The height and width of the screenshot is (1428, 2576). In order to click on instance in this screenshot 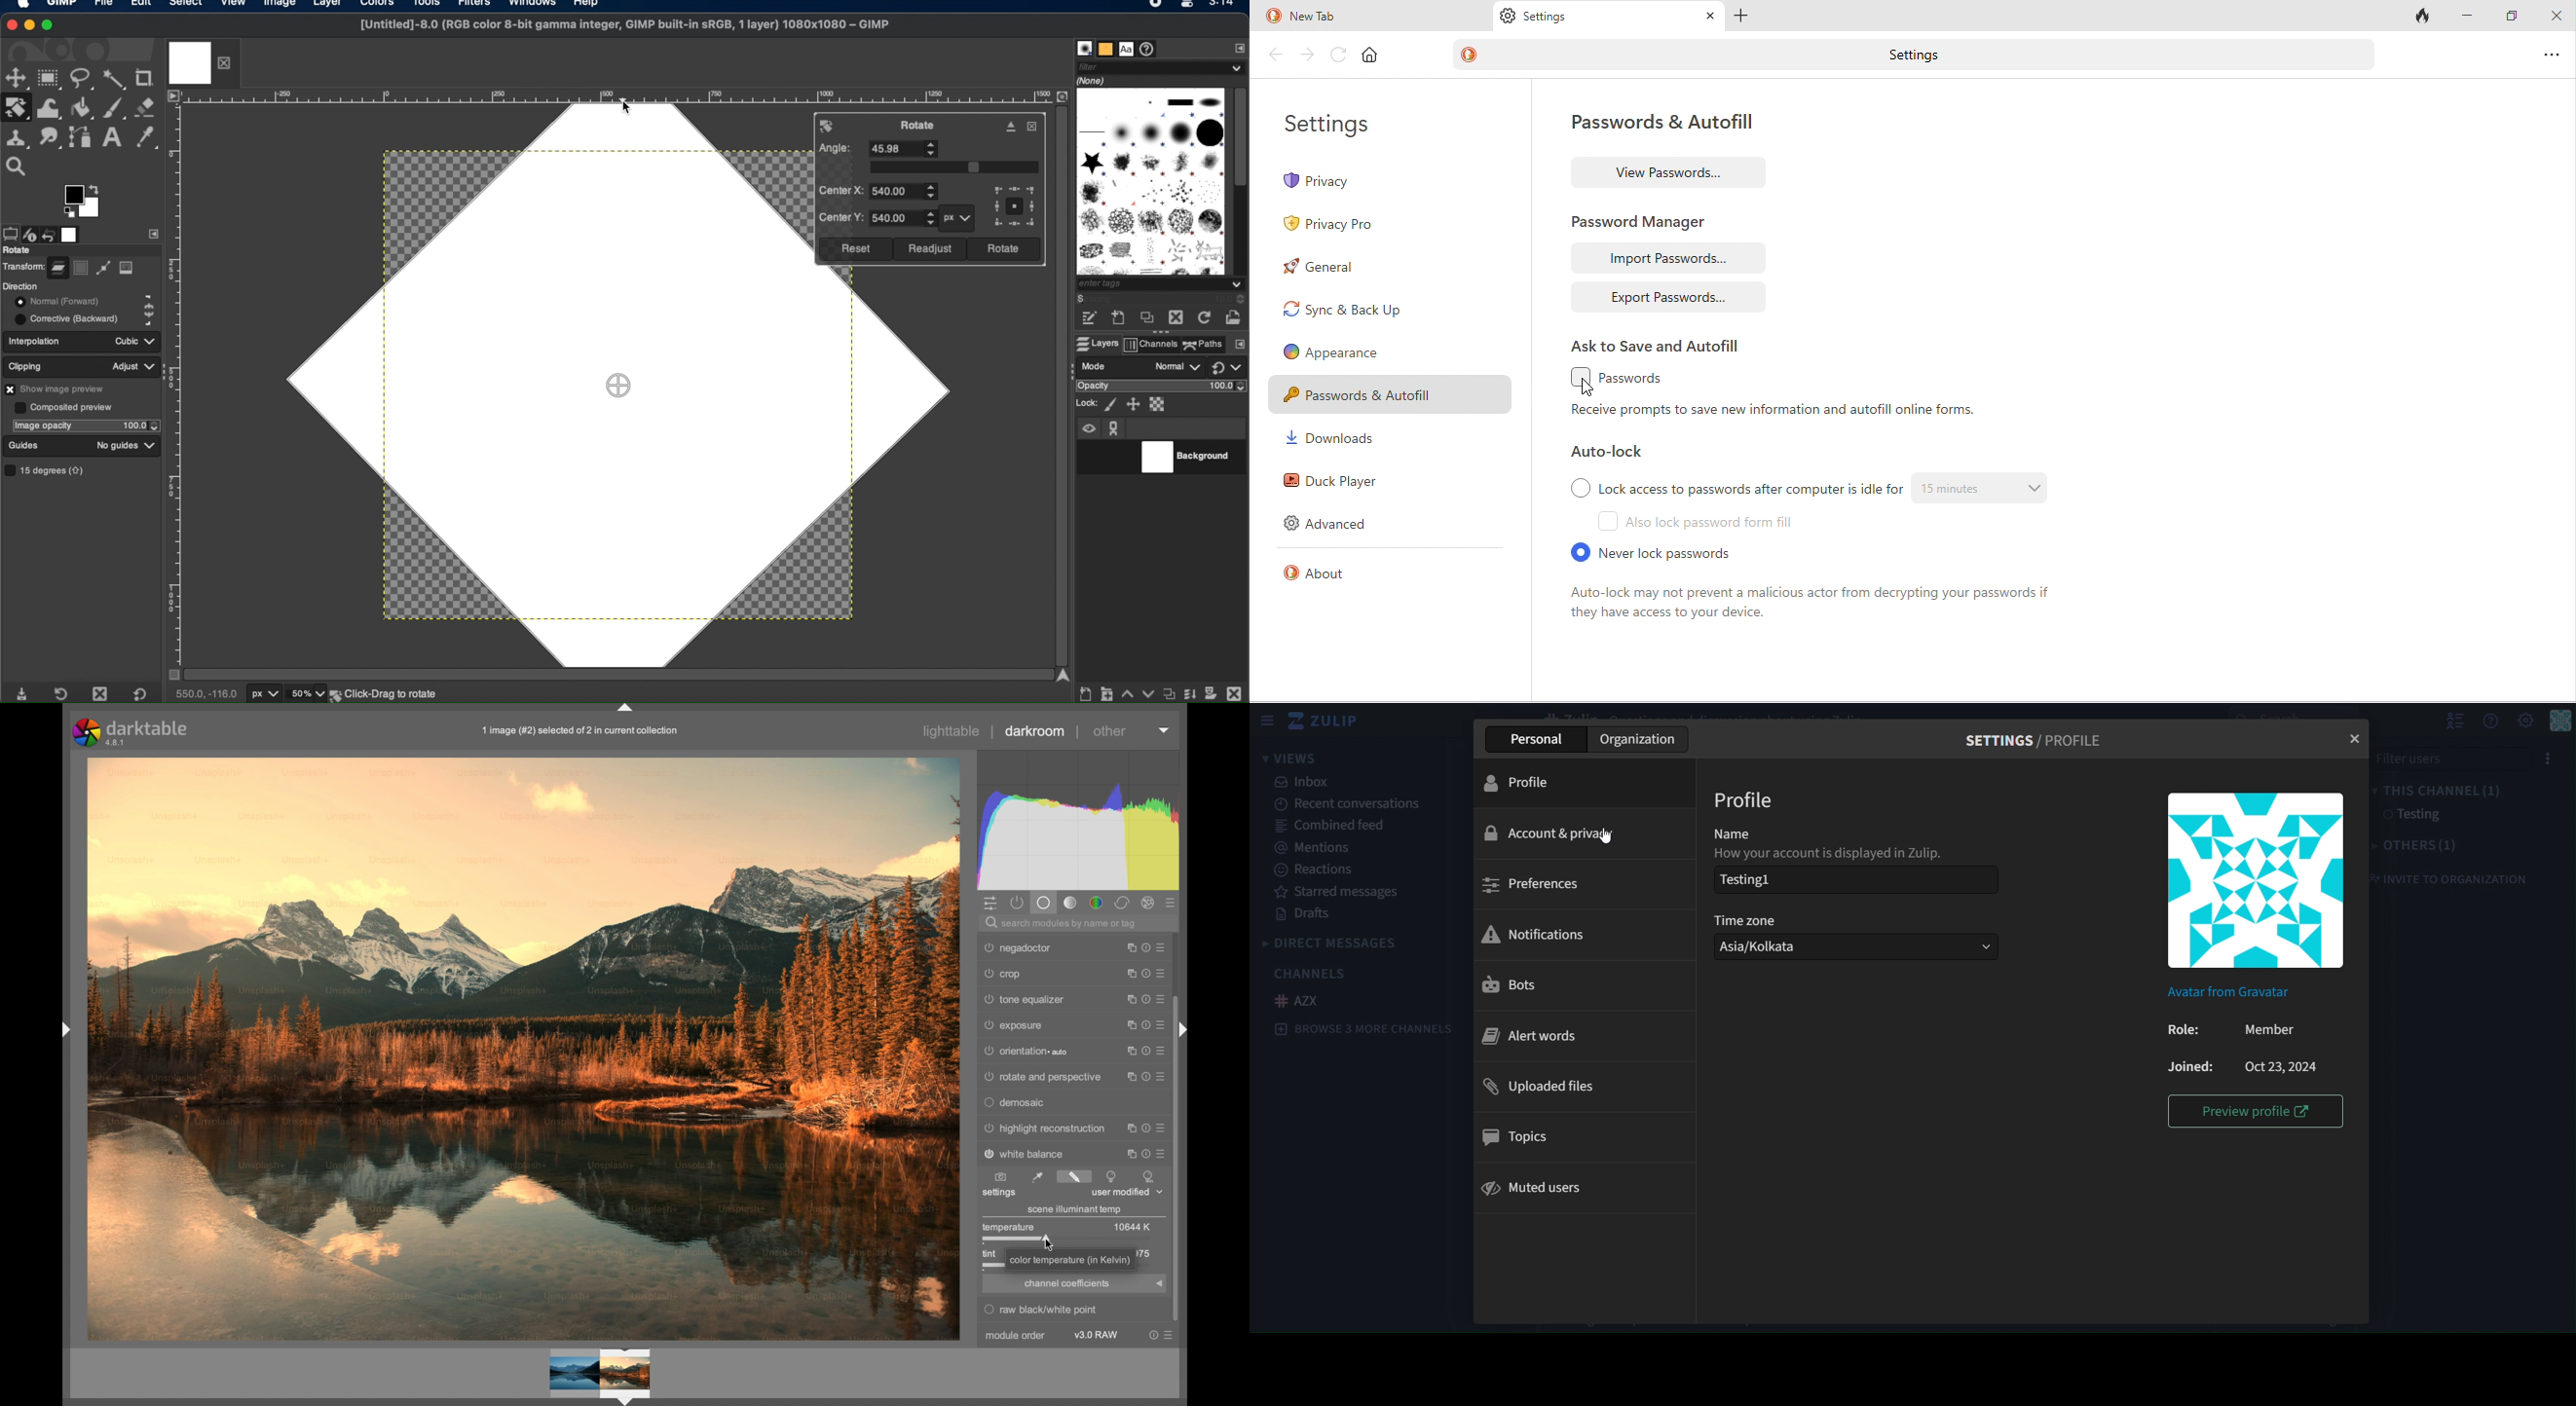, I will do `click(1129, 1074)`.